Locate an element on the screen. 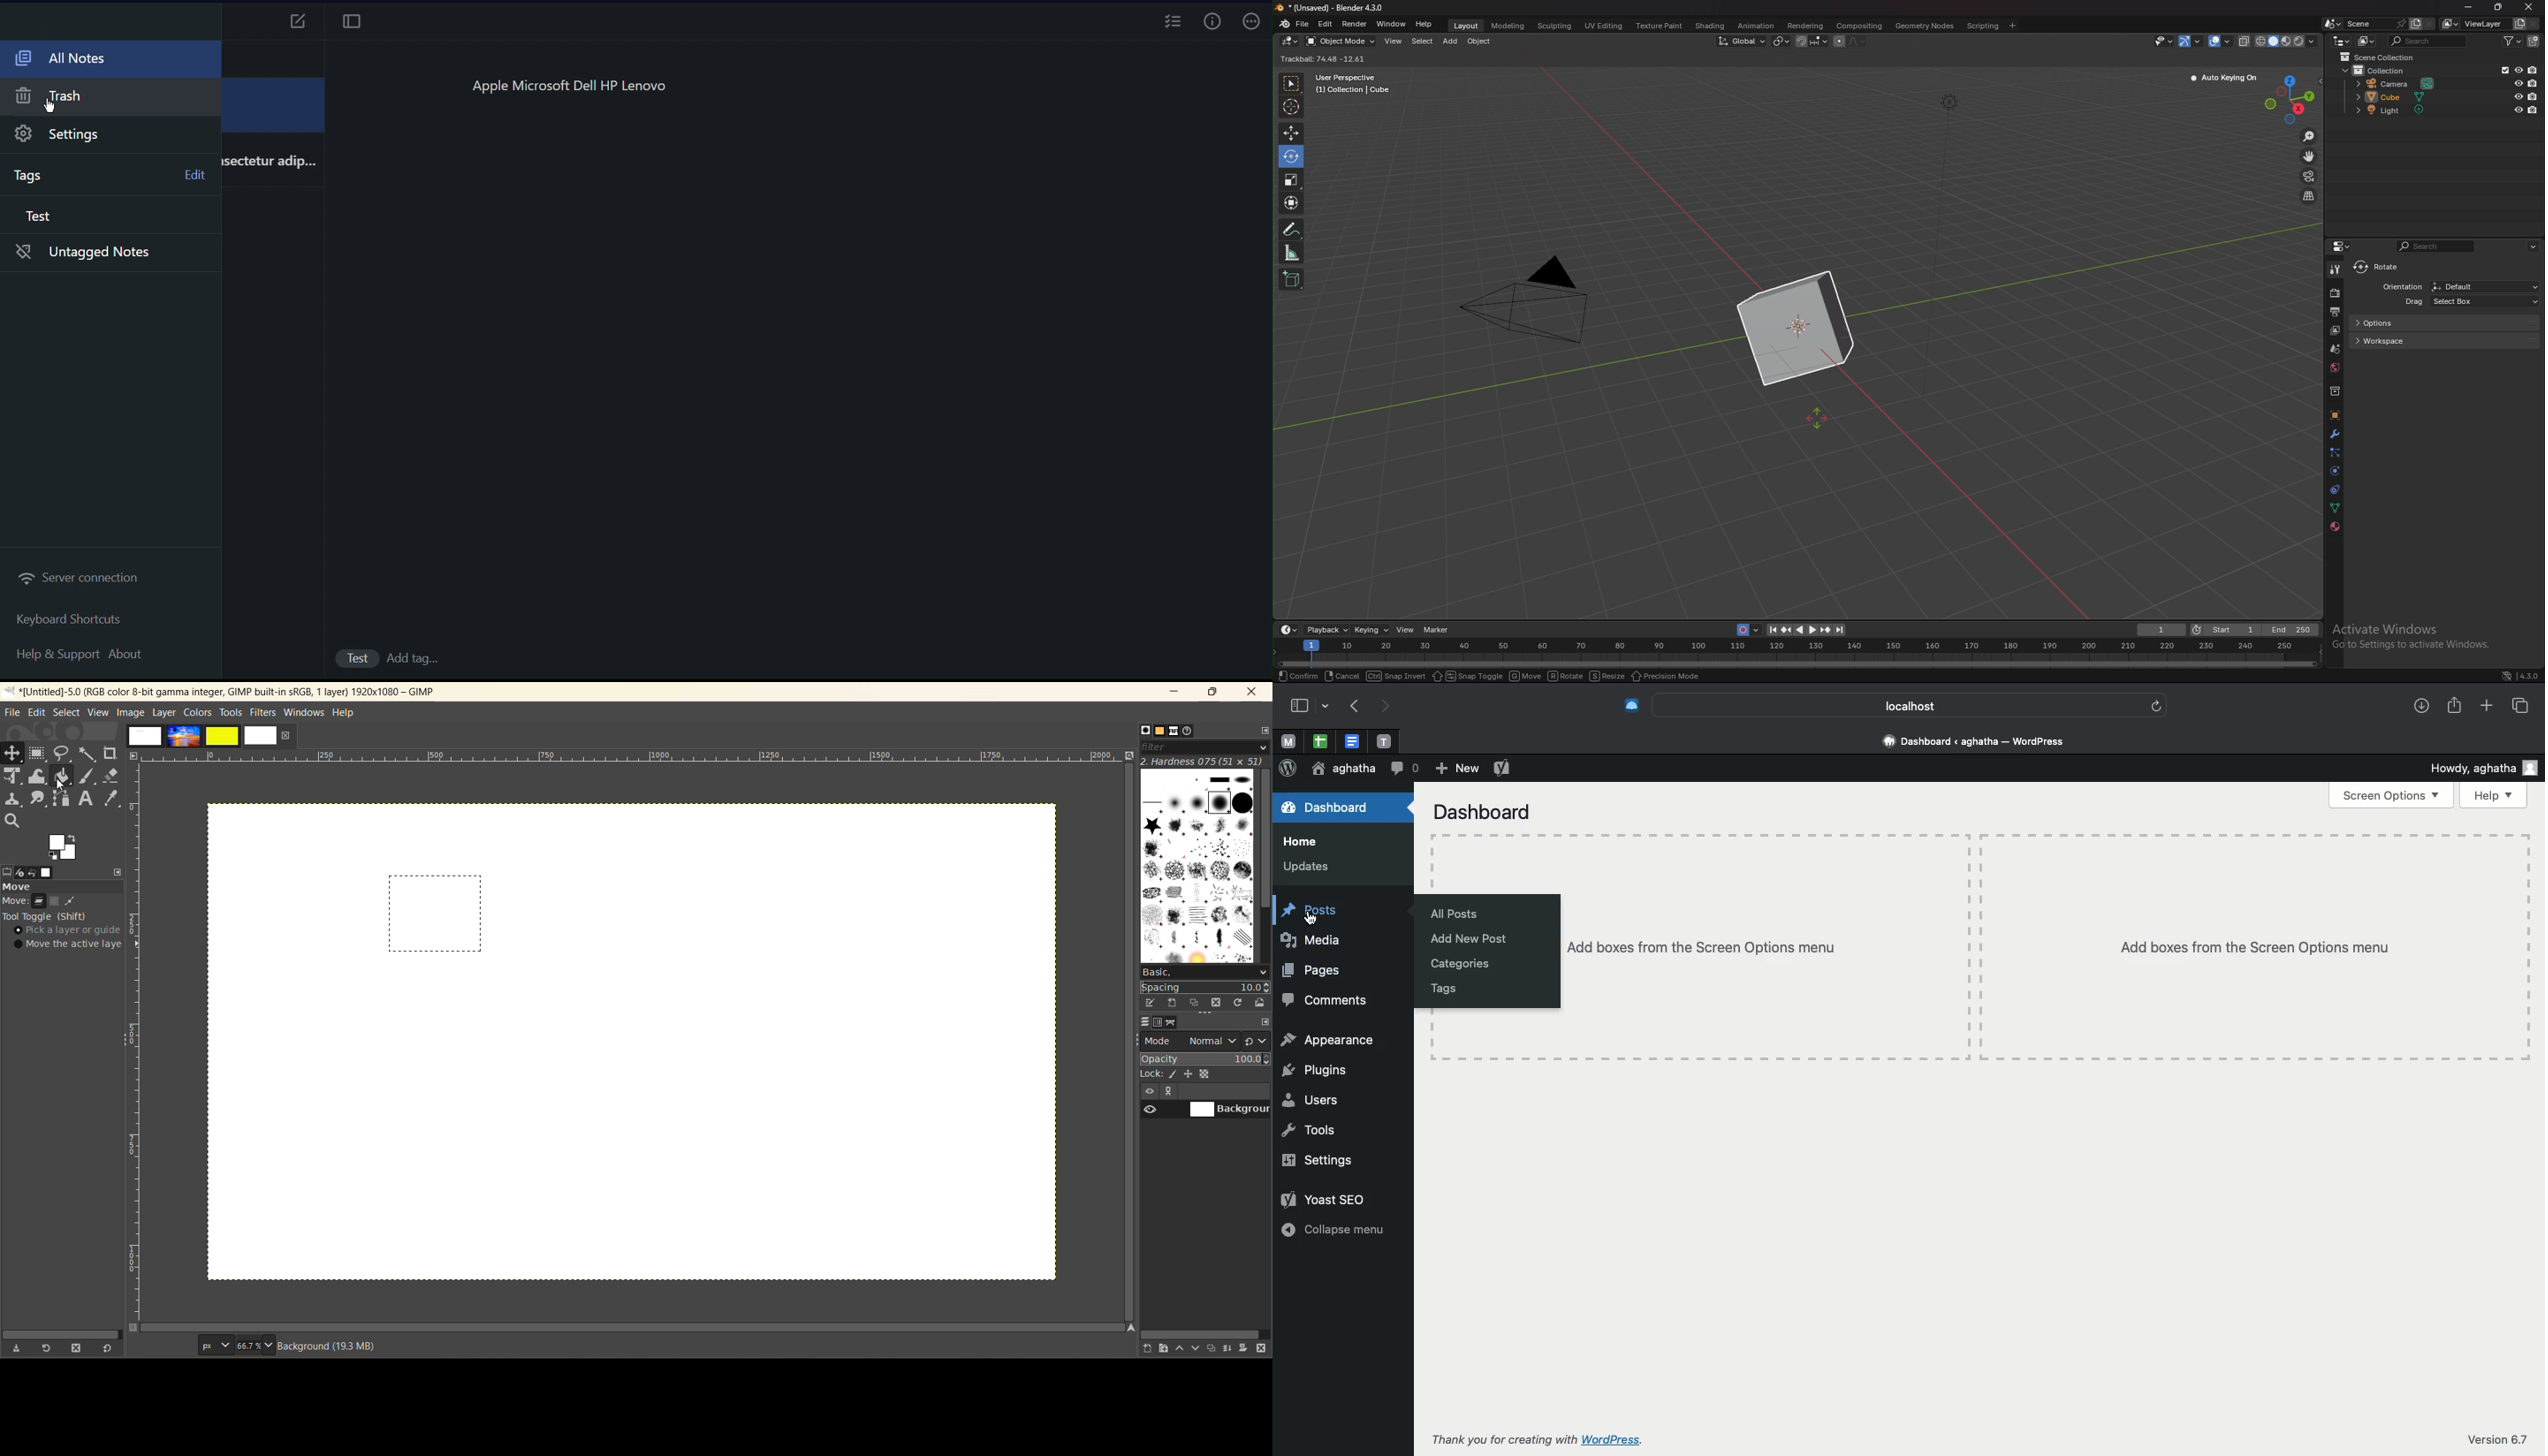 Image resolution: width=2548 pixels, height=1456 pixels. create a new brush is located at coordinates (1174, 1002).